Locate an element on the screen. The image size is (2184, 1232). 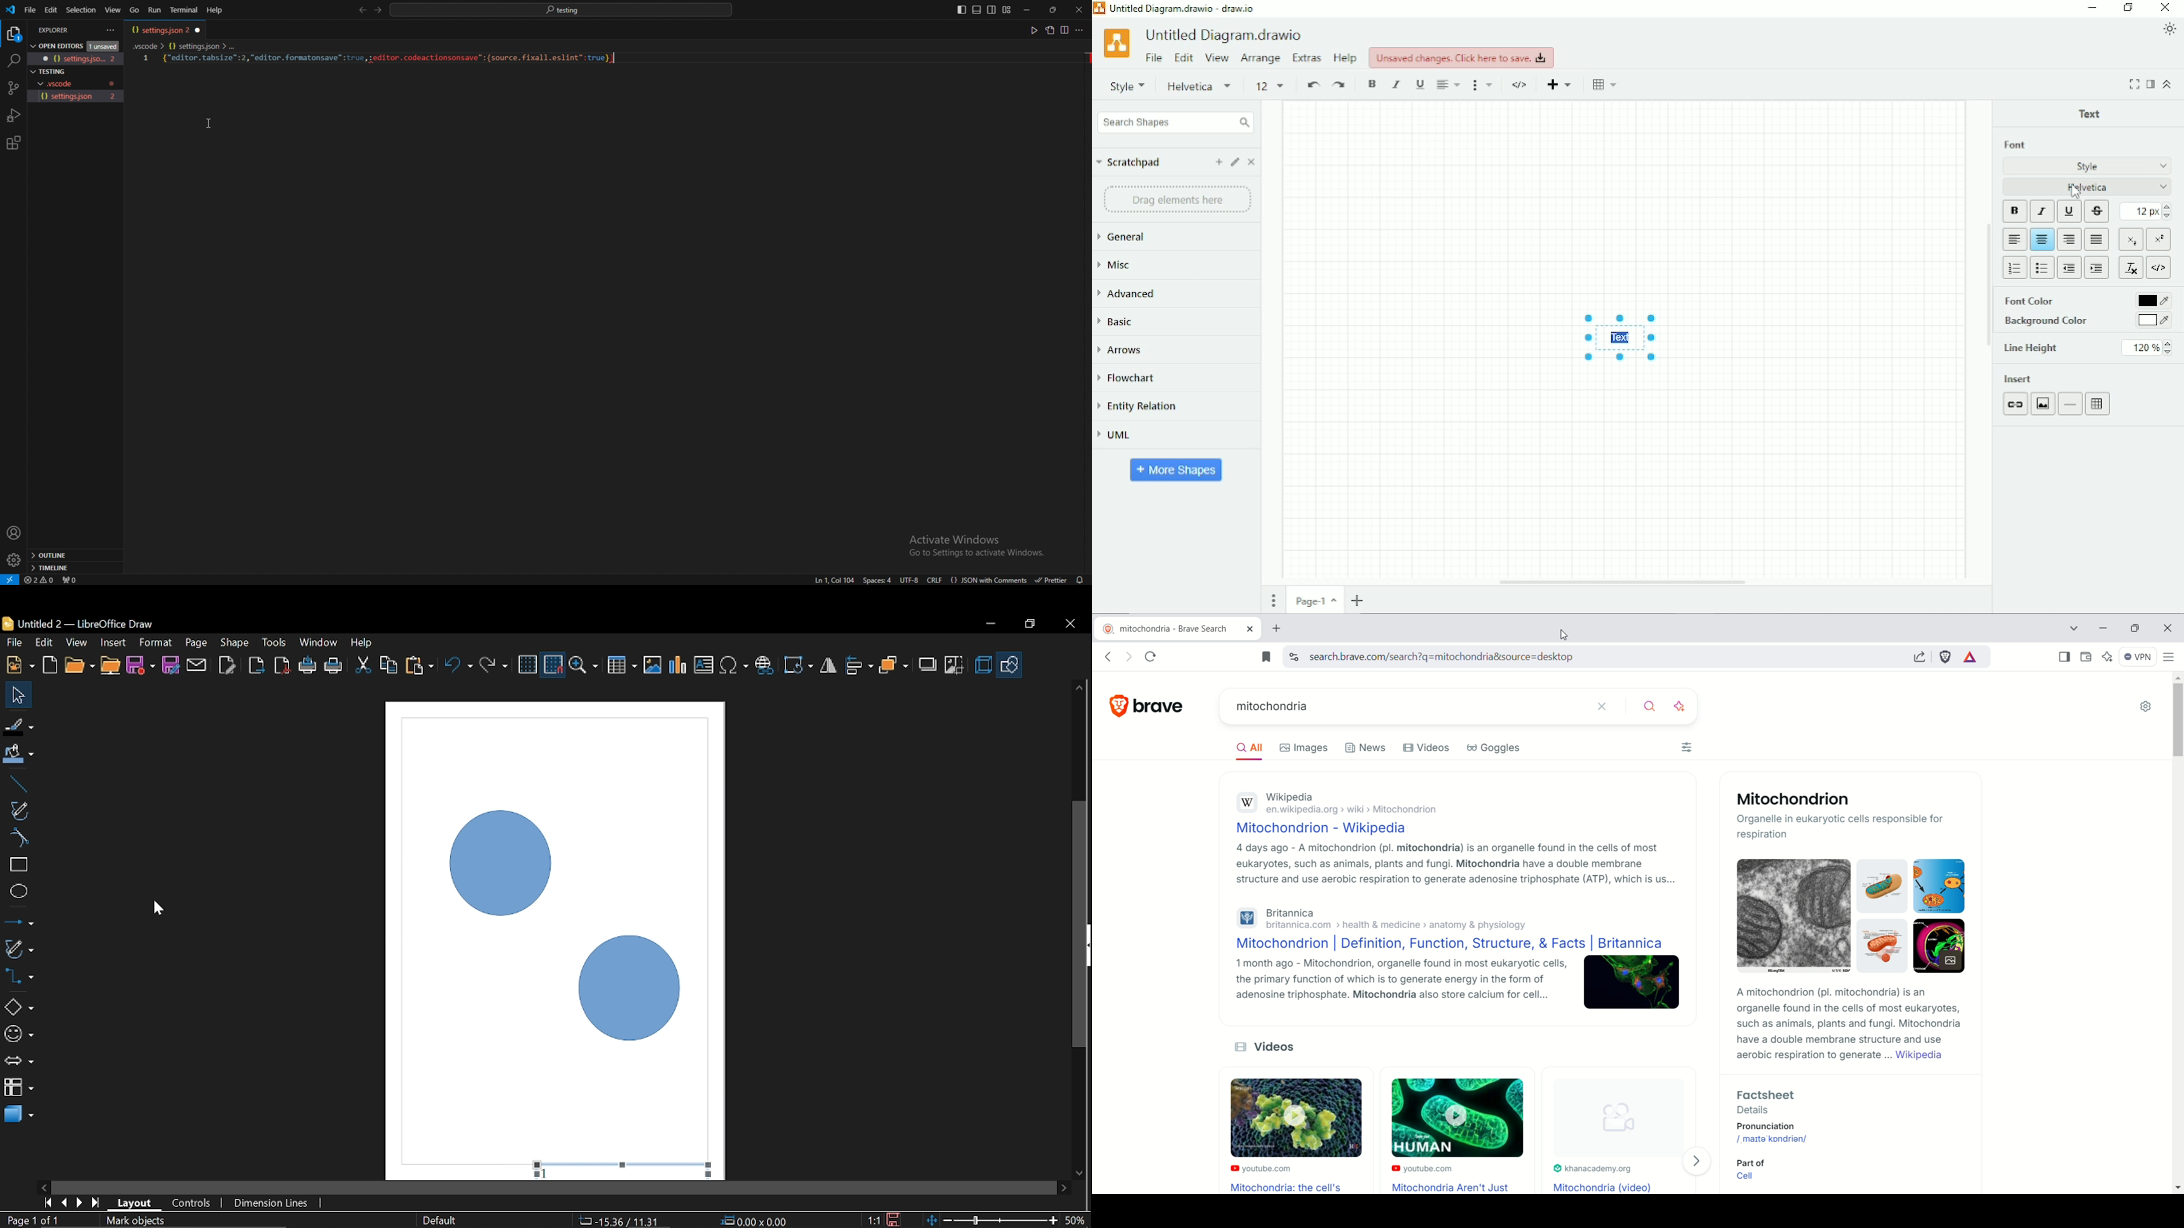
Insert symbol is located at coordinates (736, 665).